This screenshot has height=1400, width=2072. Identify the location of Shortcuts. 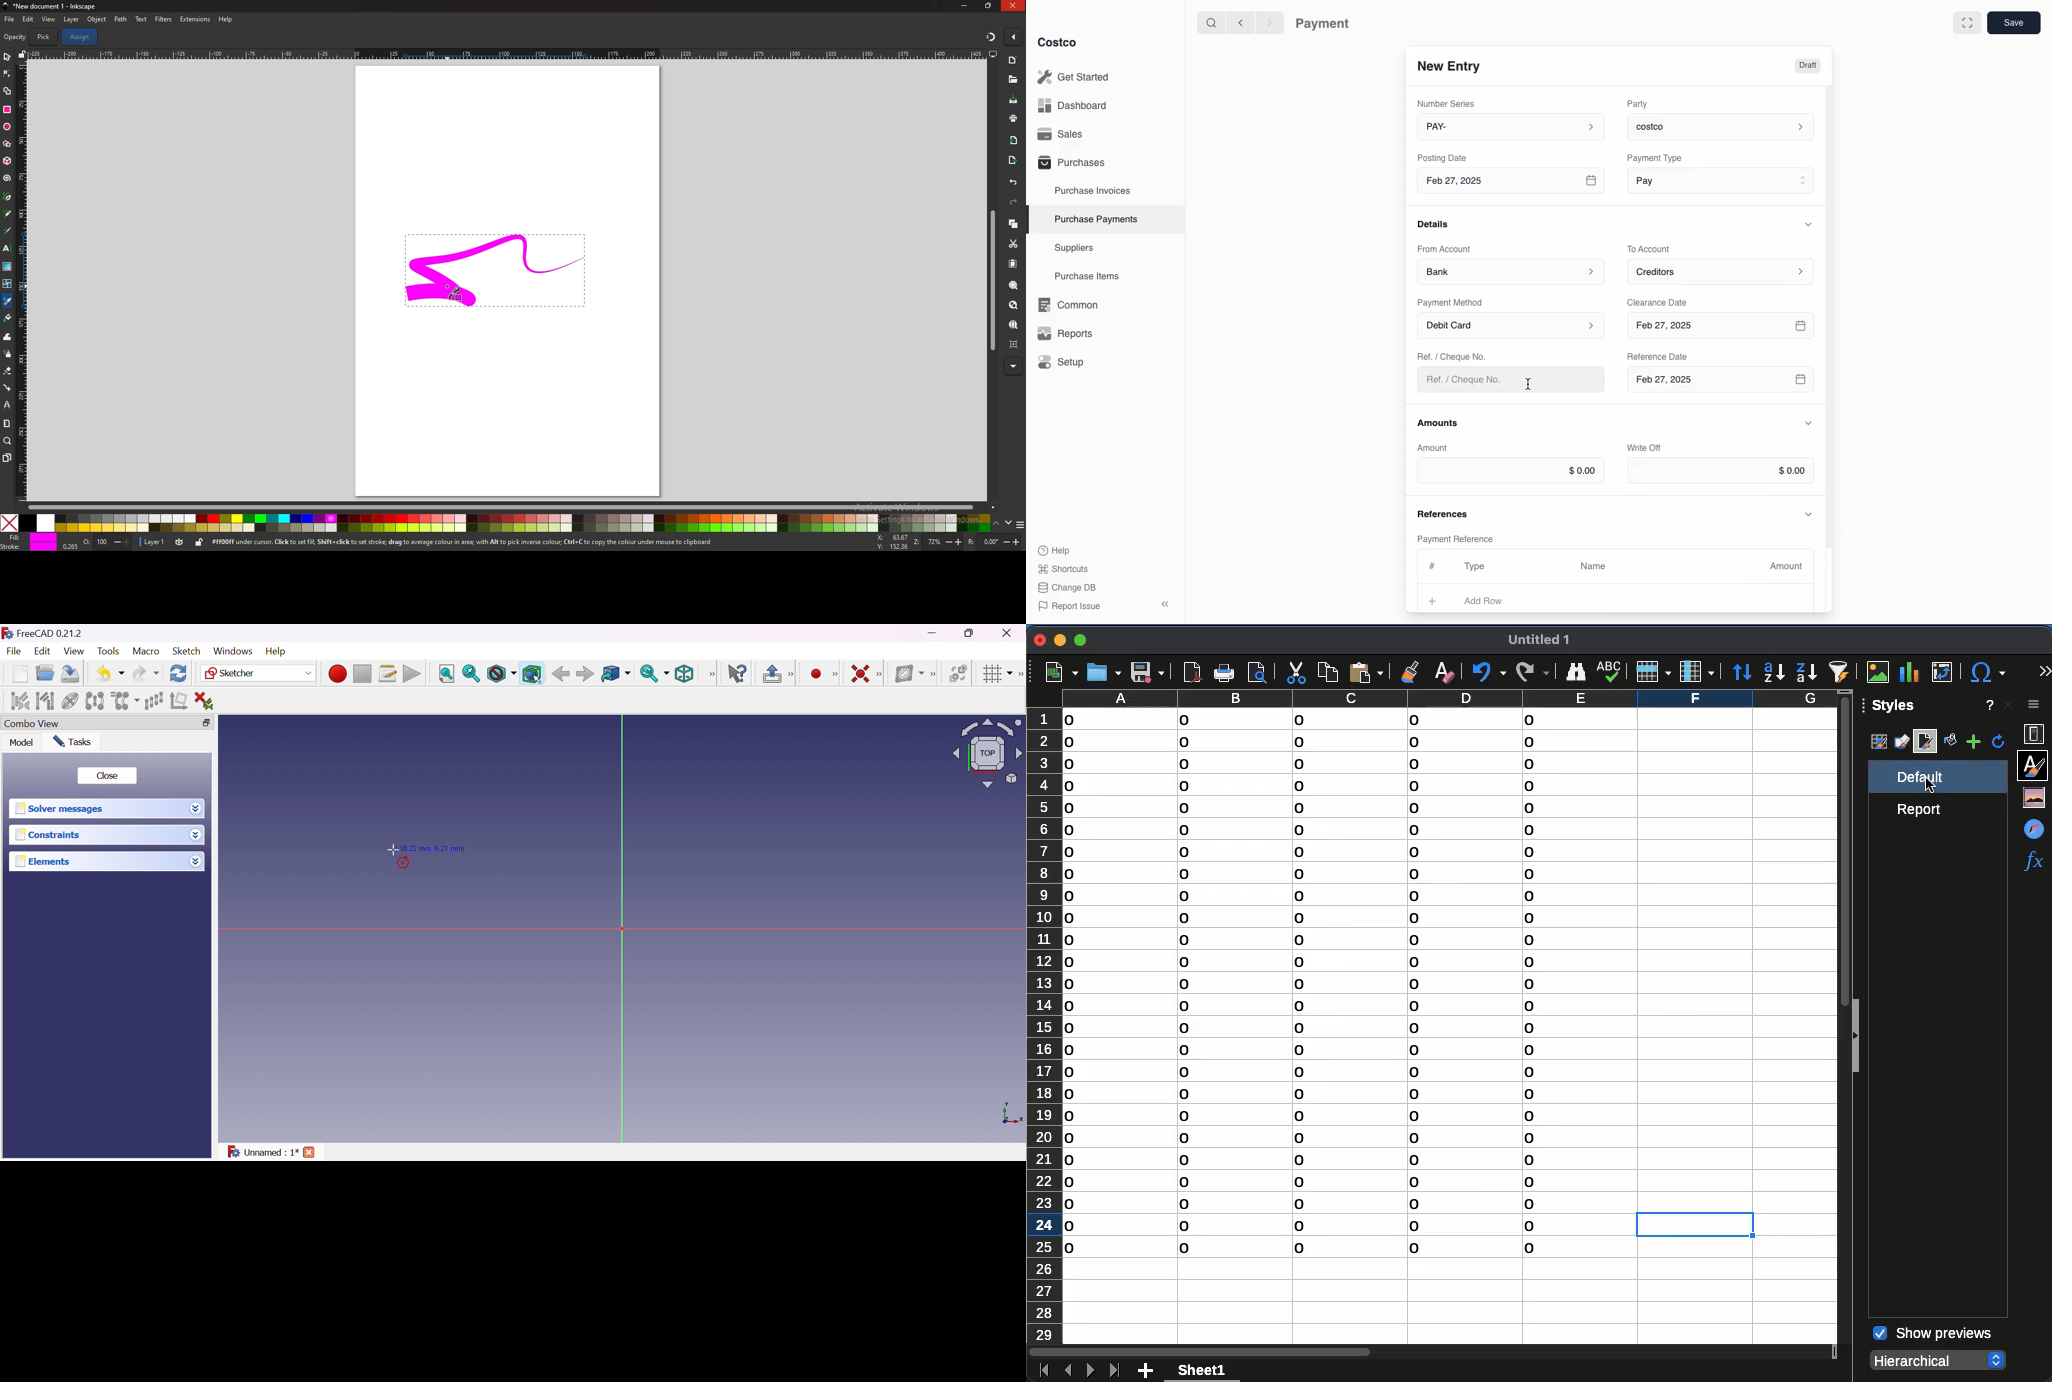
(1062, 568).